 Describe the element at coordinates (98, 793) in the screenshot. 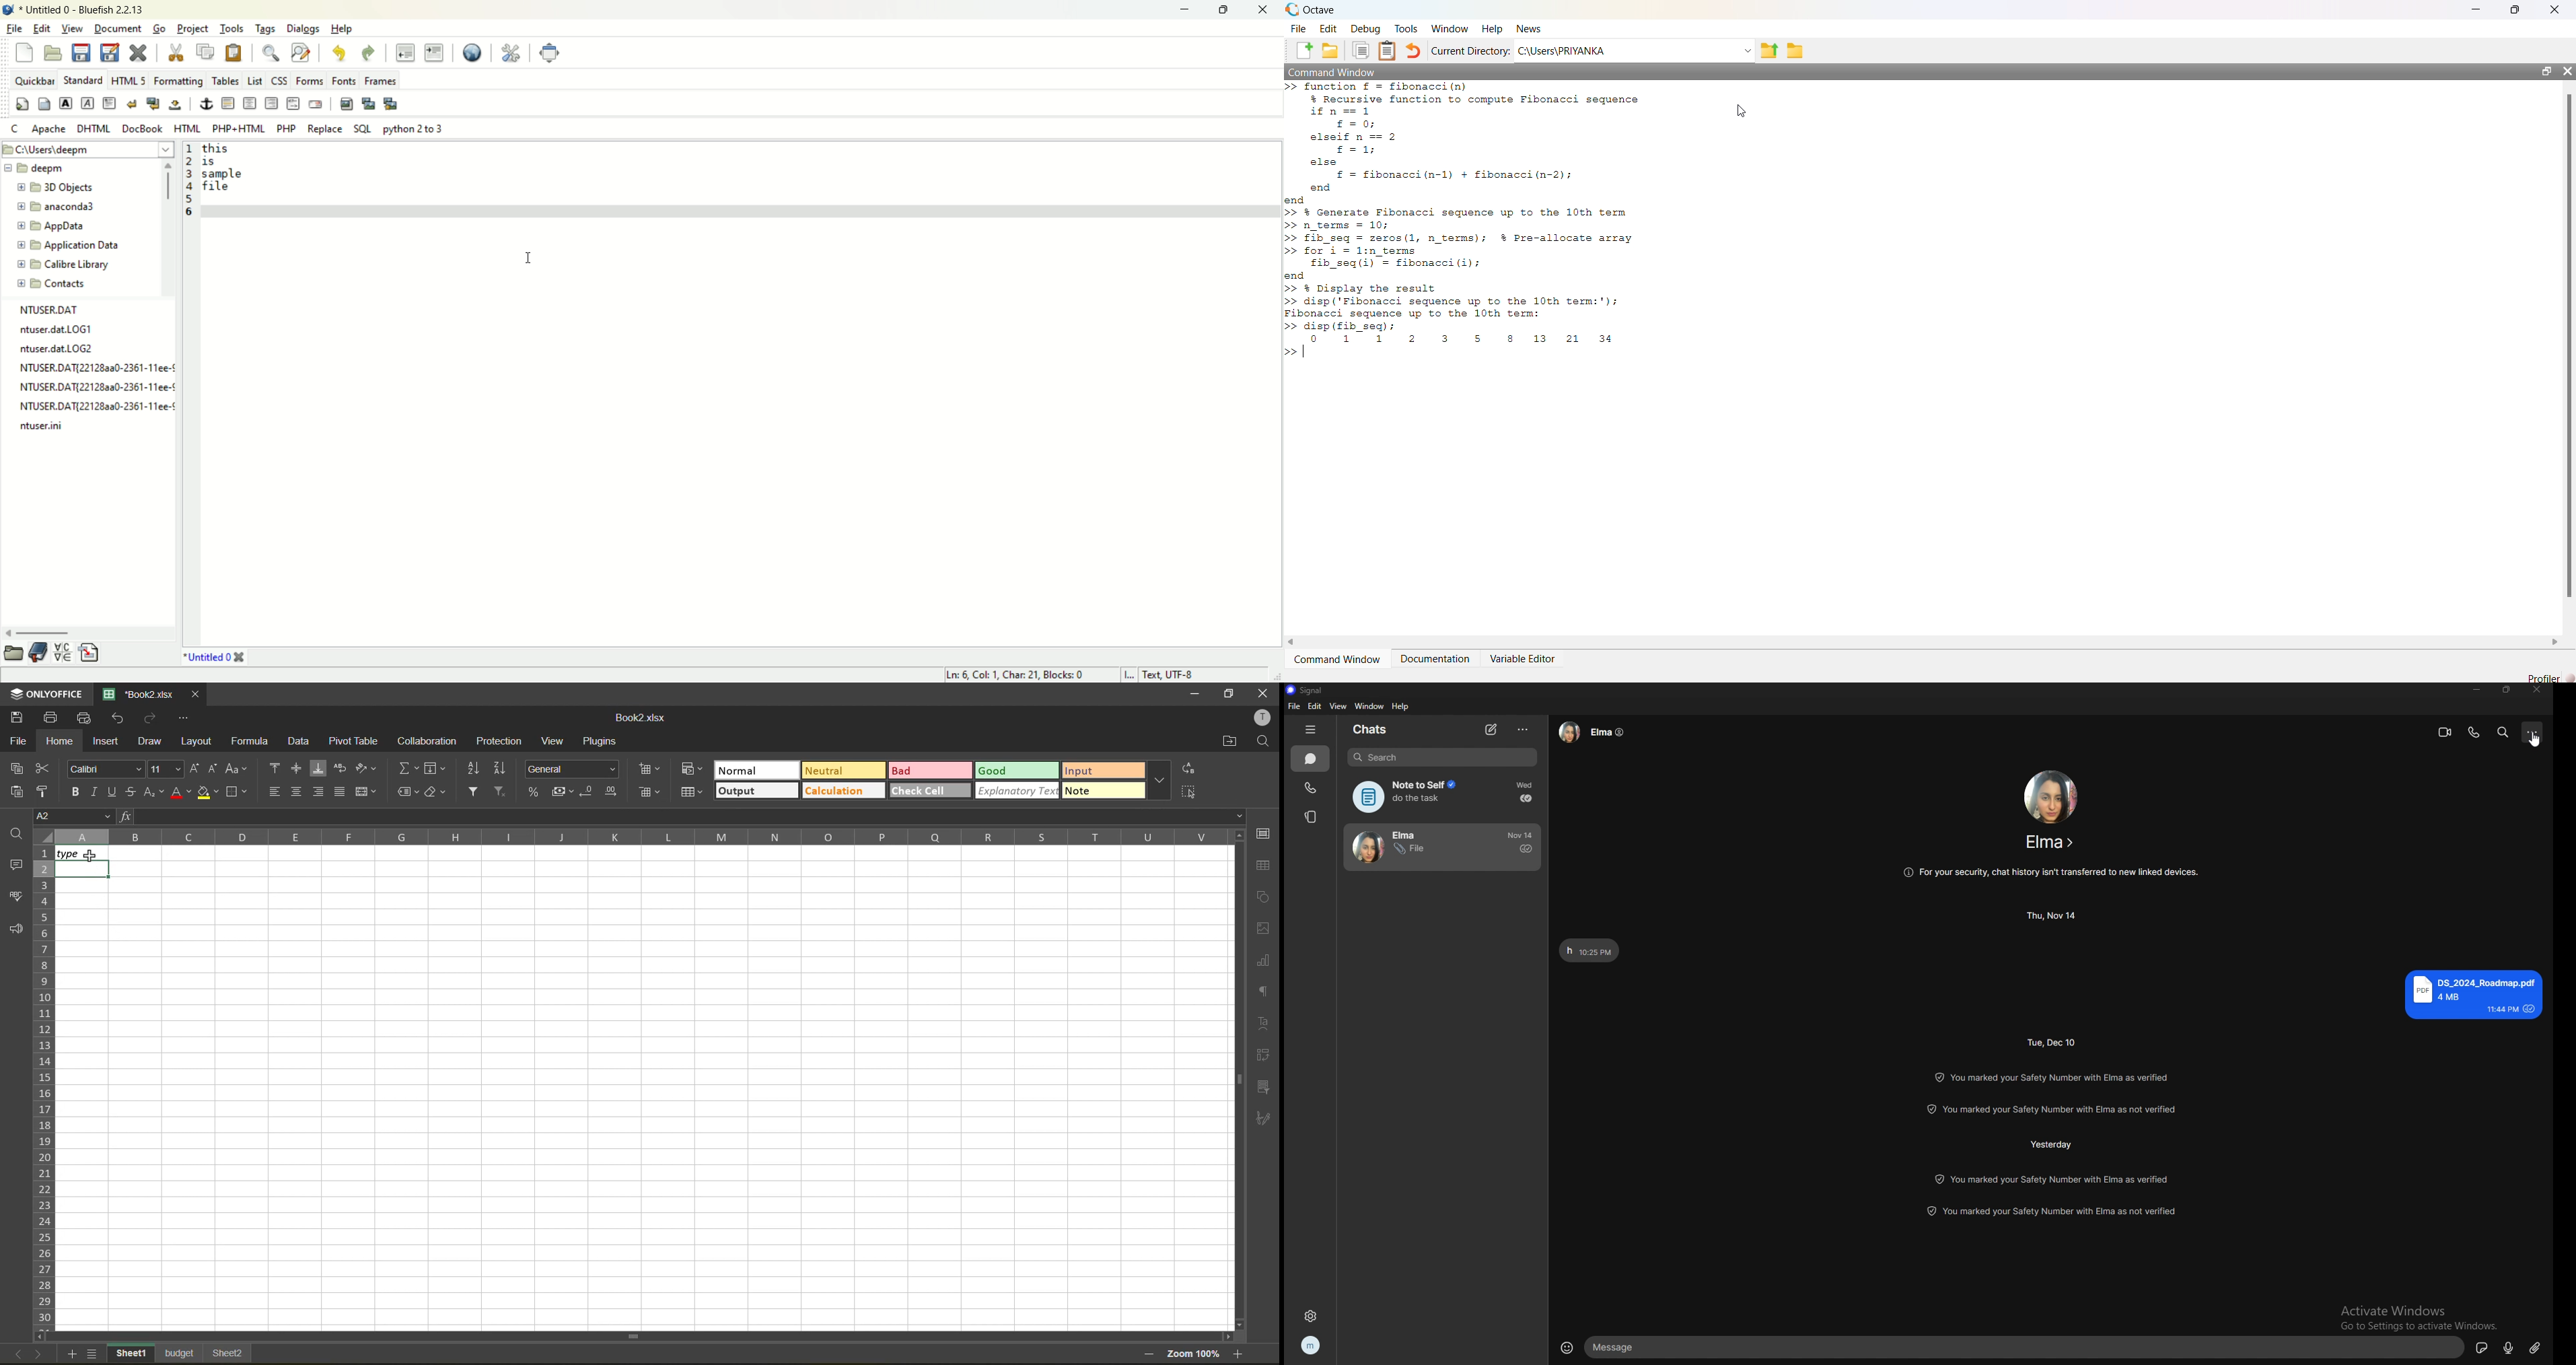

I see `italic` at that location.